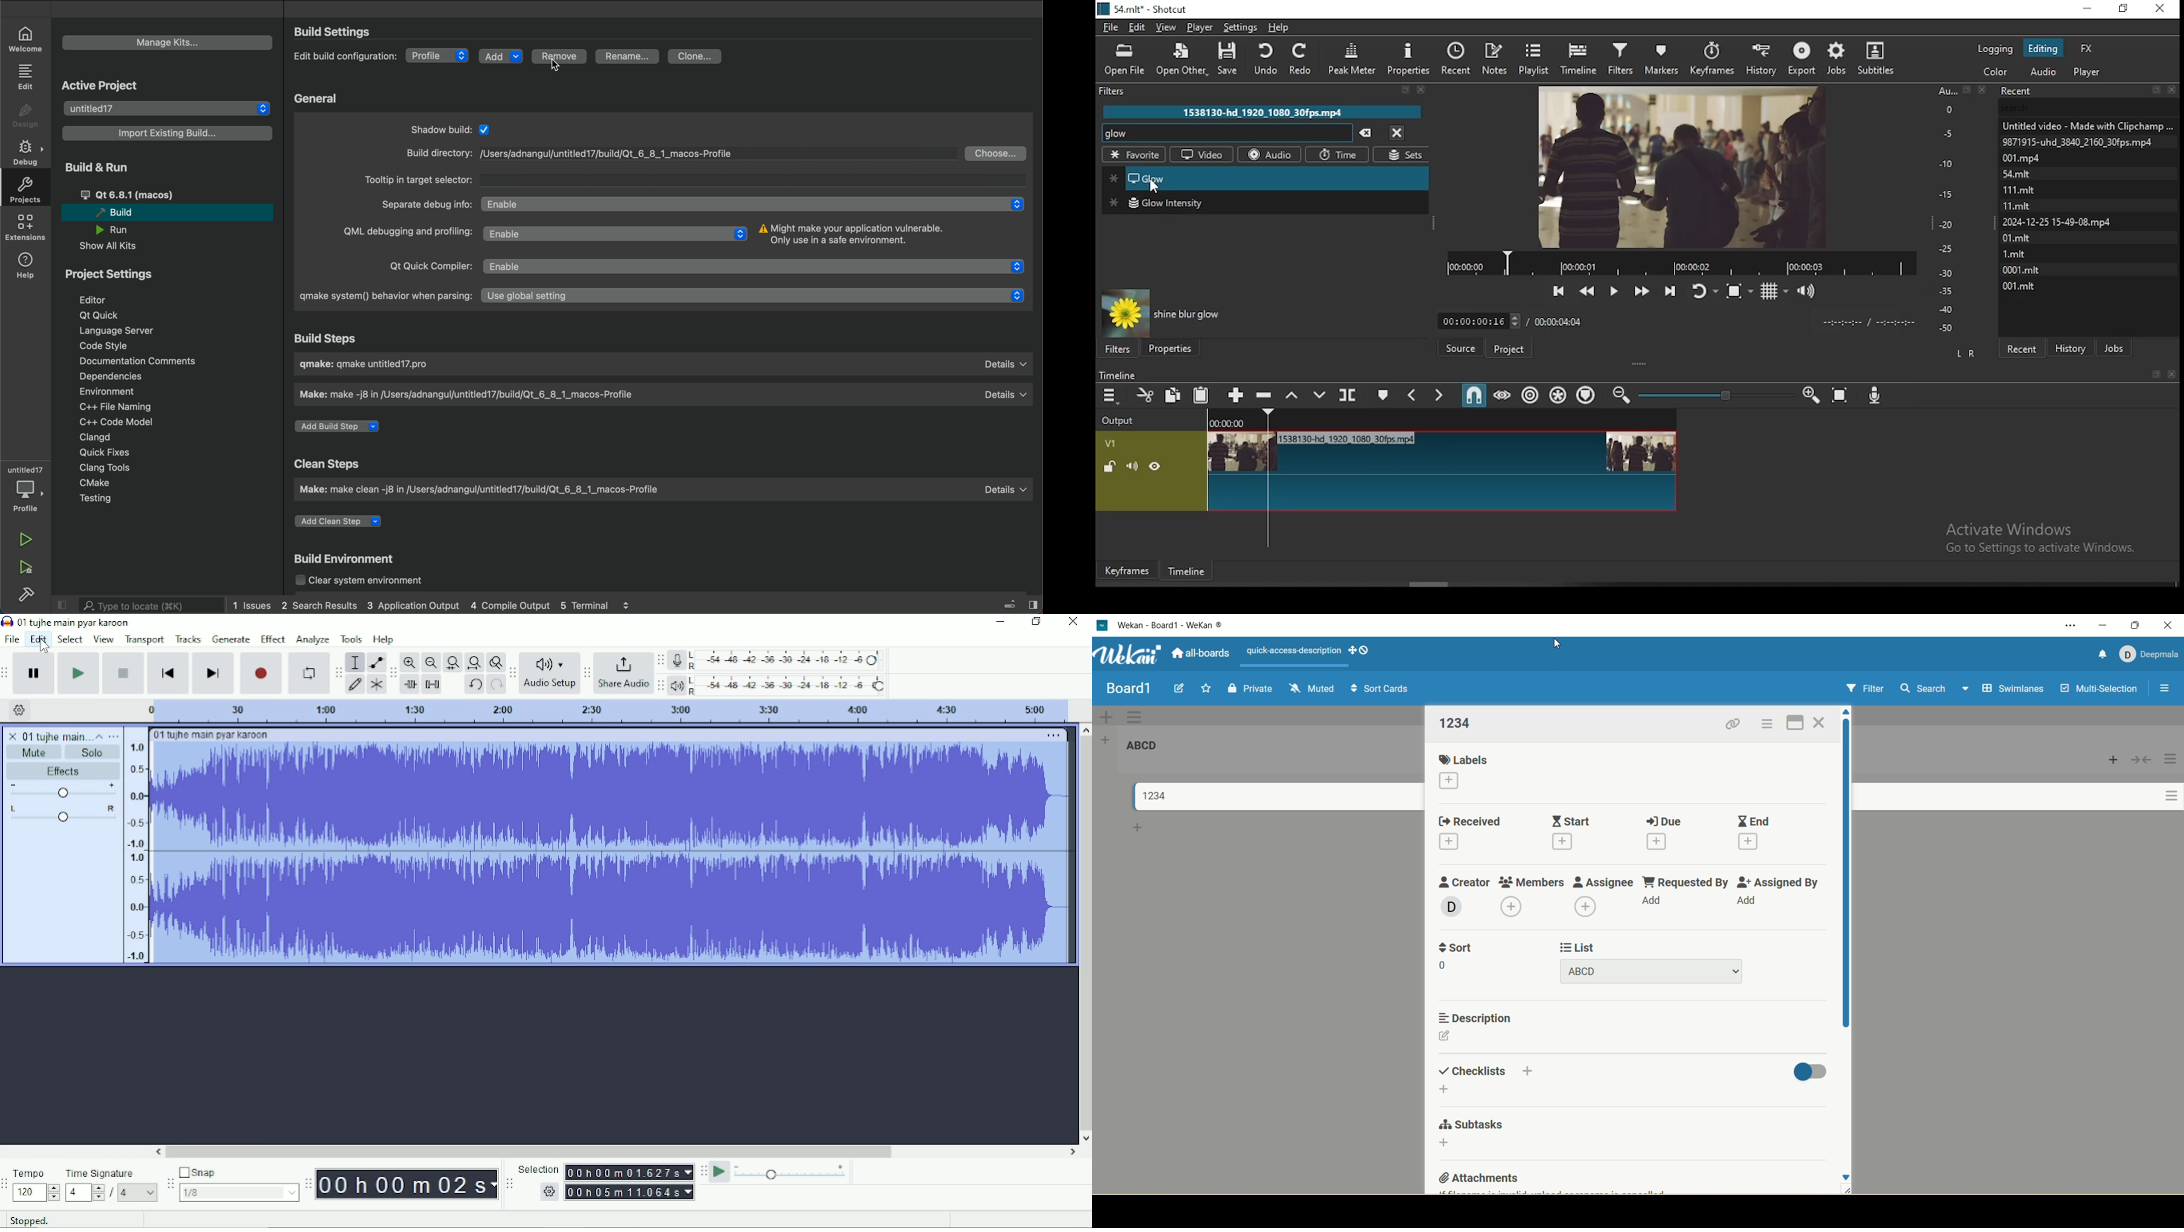 The width and height of the screenshot is (2184, 1232). What do you see at coordinates (80, 673) in the screenshot?
I see `Play` at bounding box center [80, 673].